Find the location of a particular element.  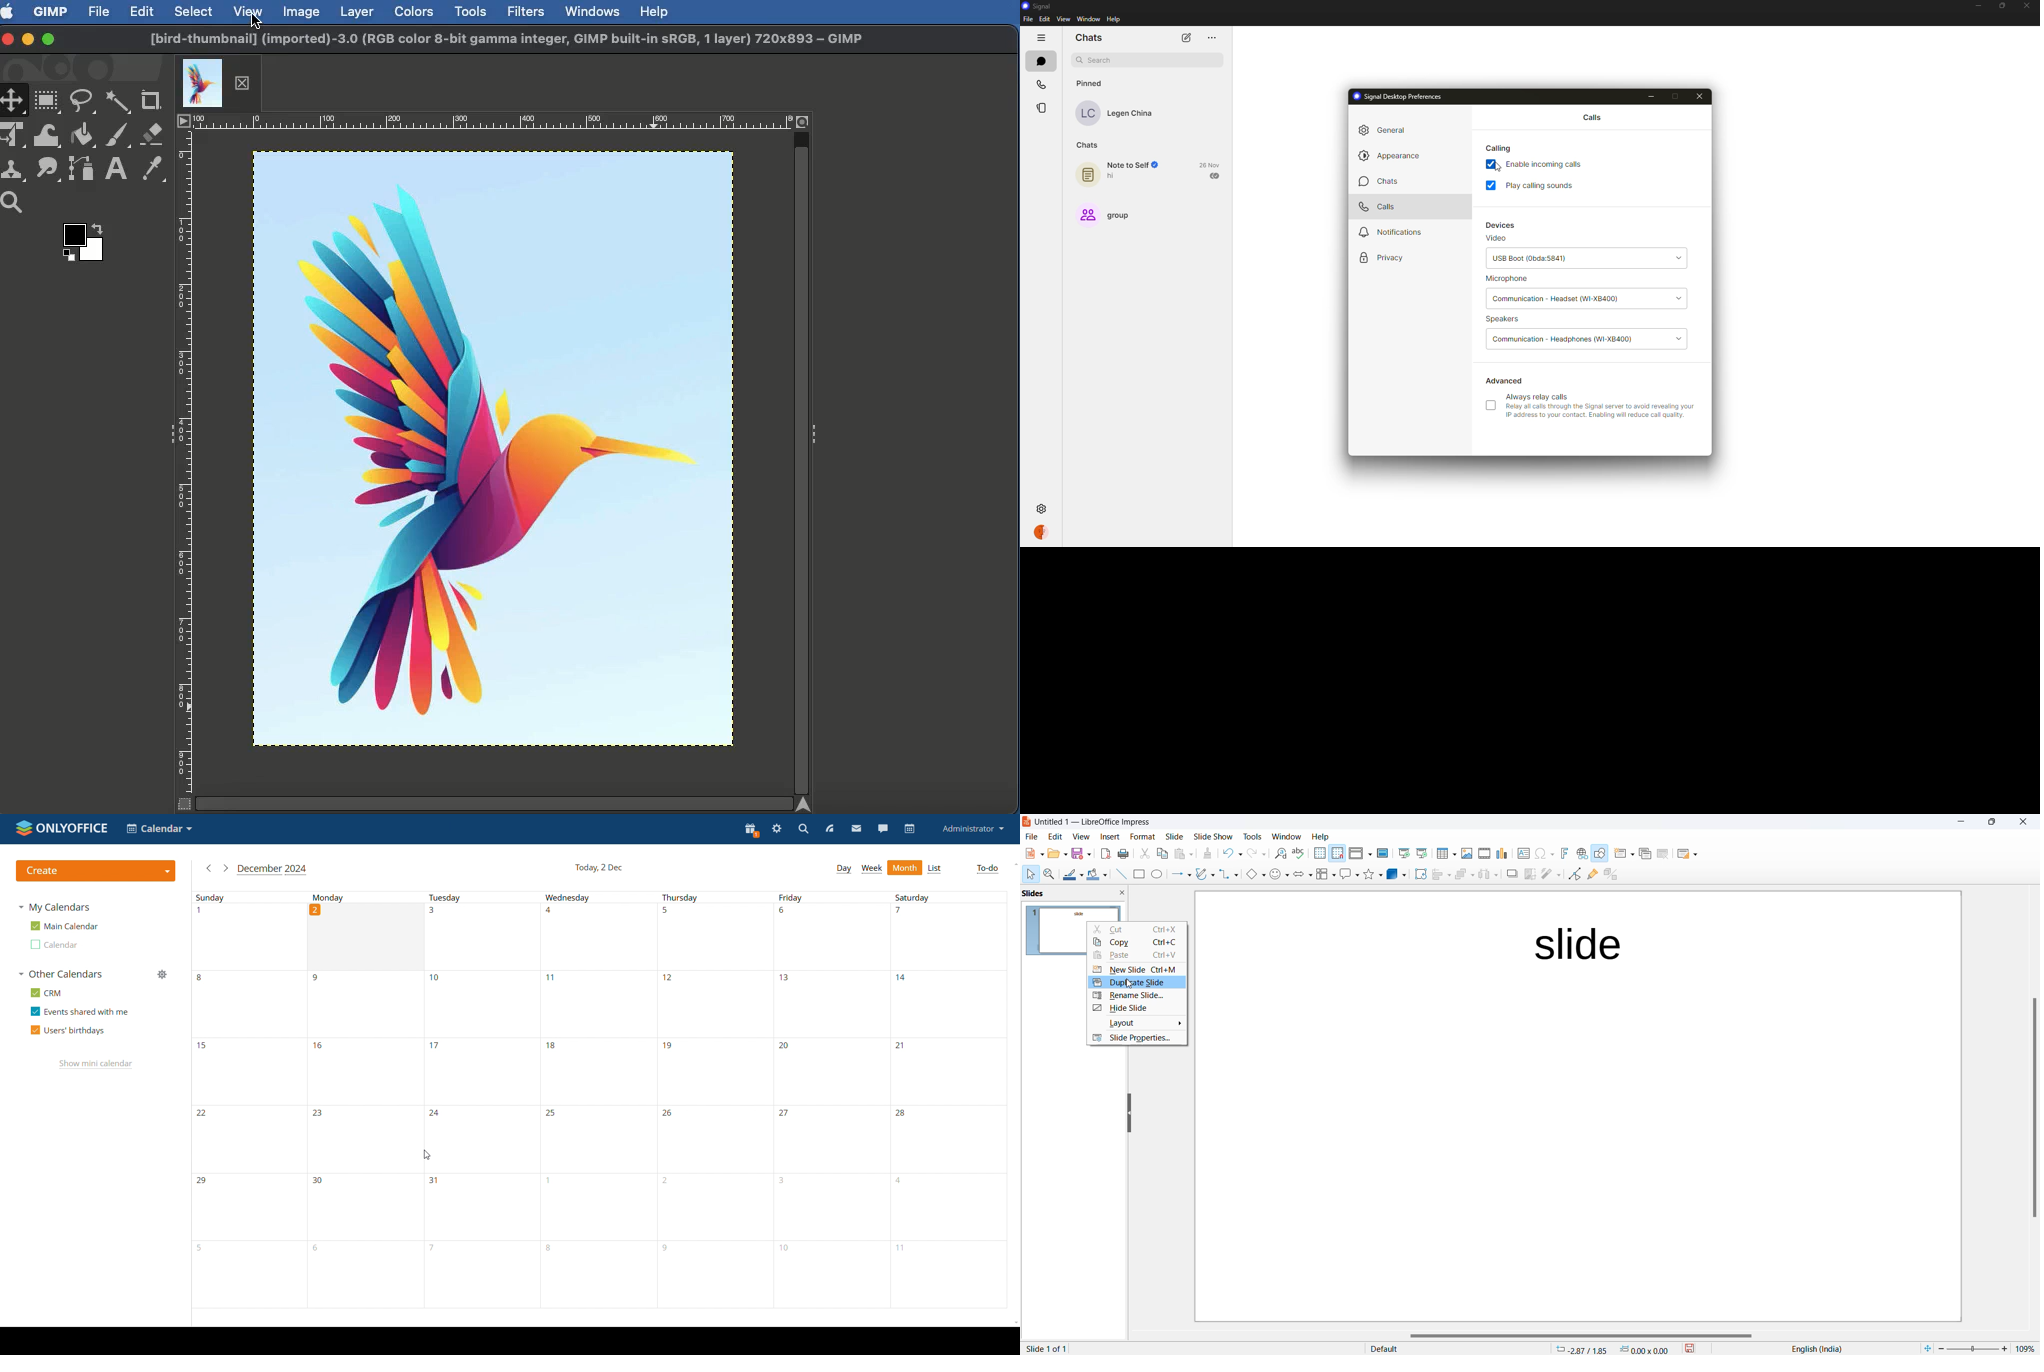

filter is located at coordinates (1550, 875).